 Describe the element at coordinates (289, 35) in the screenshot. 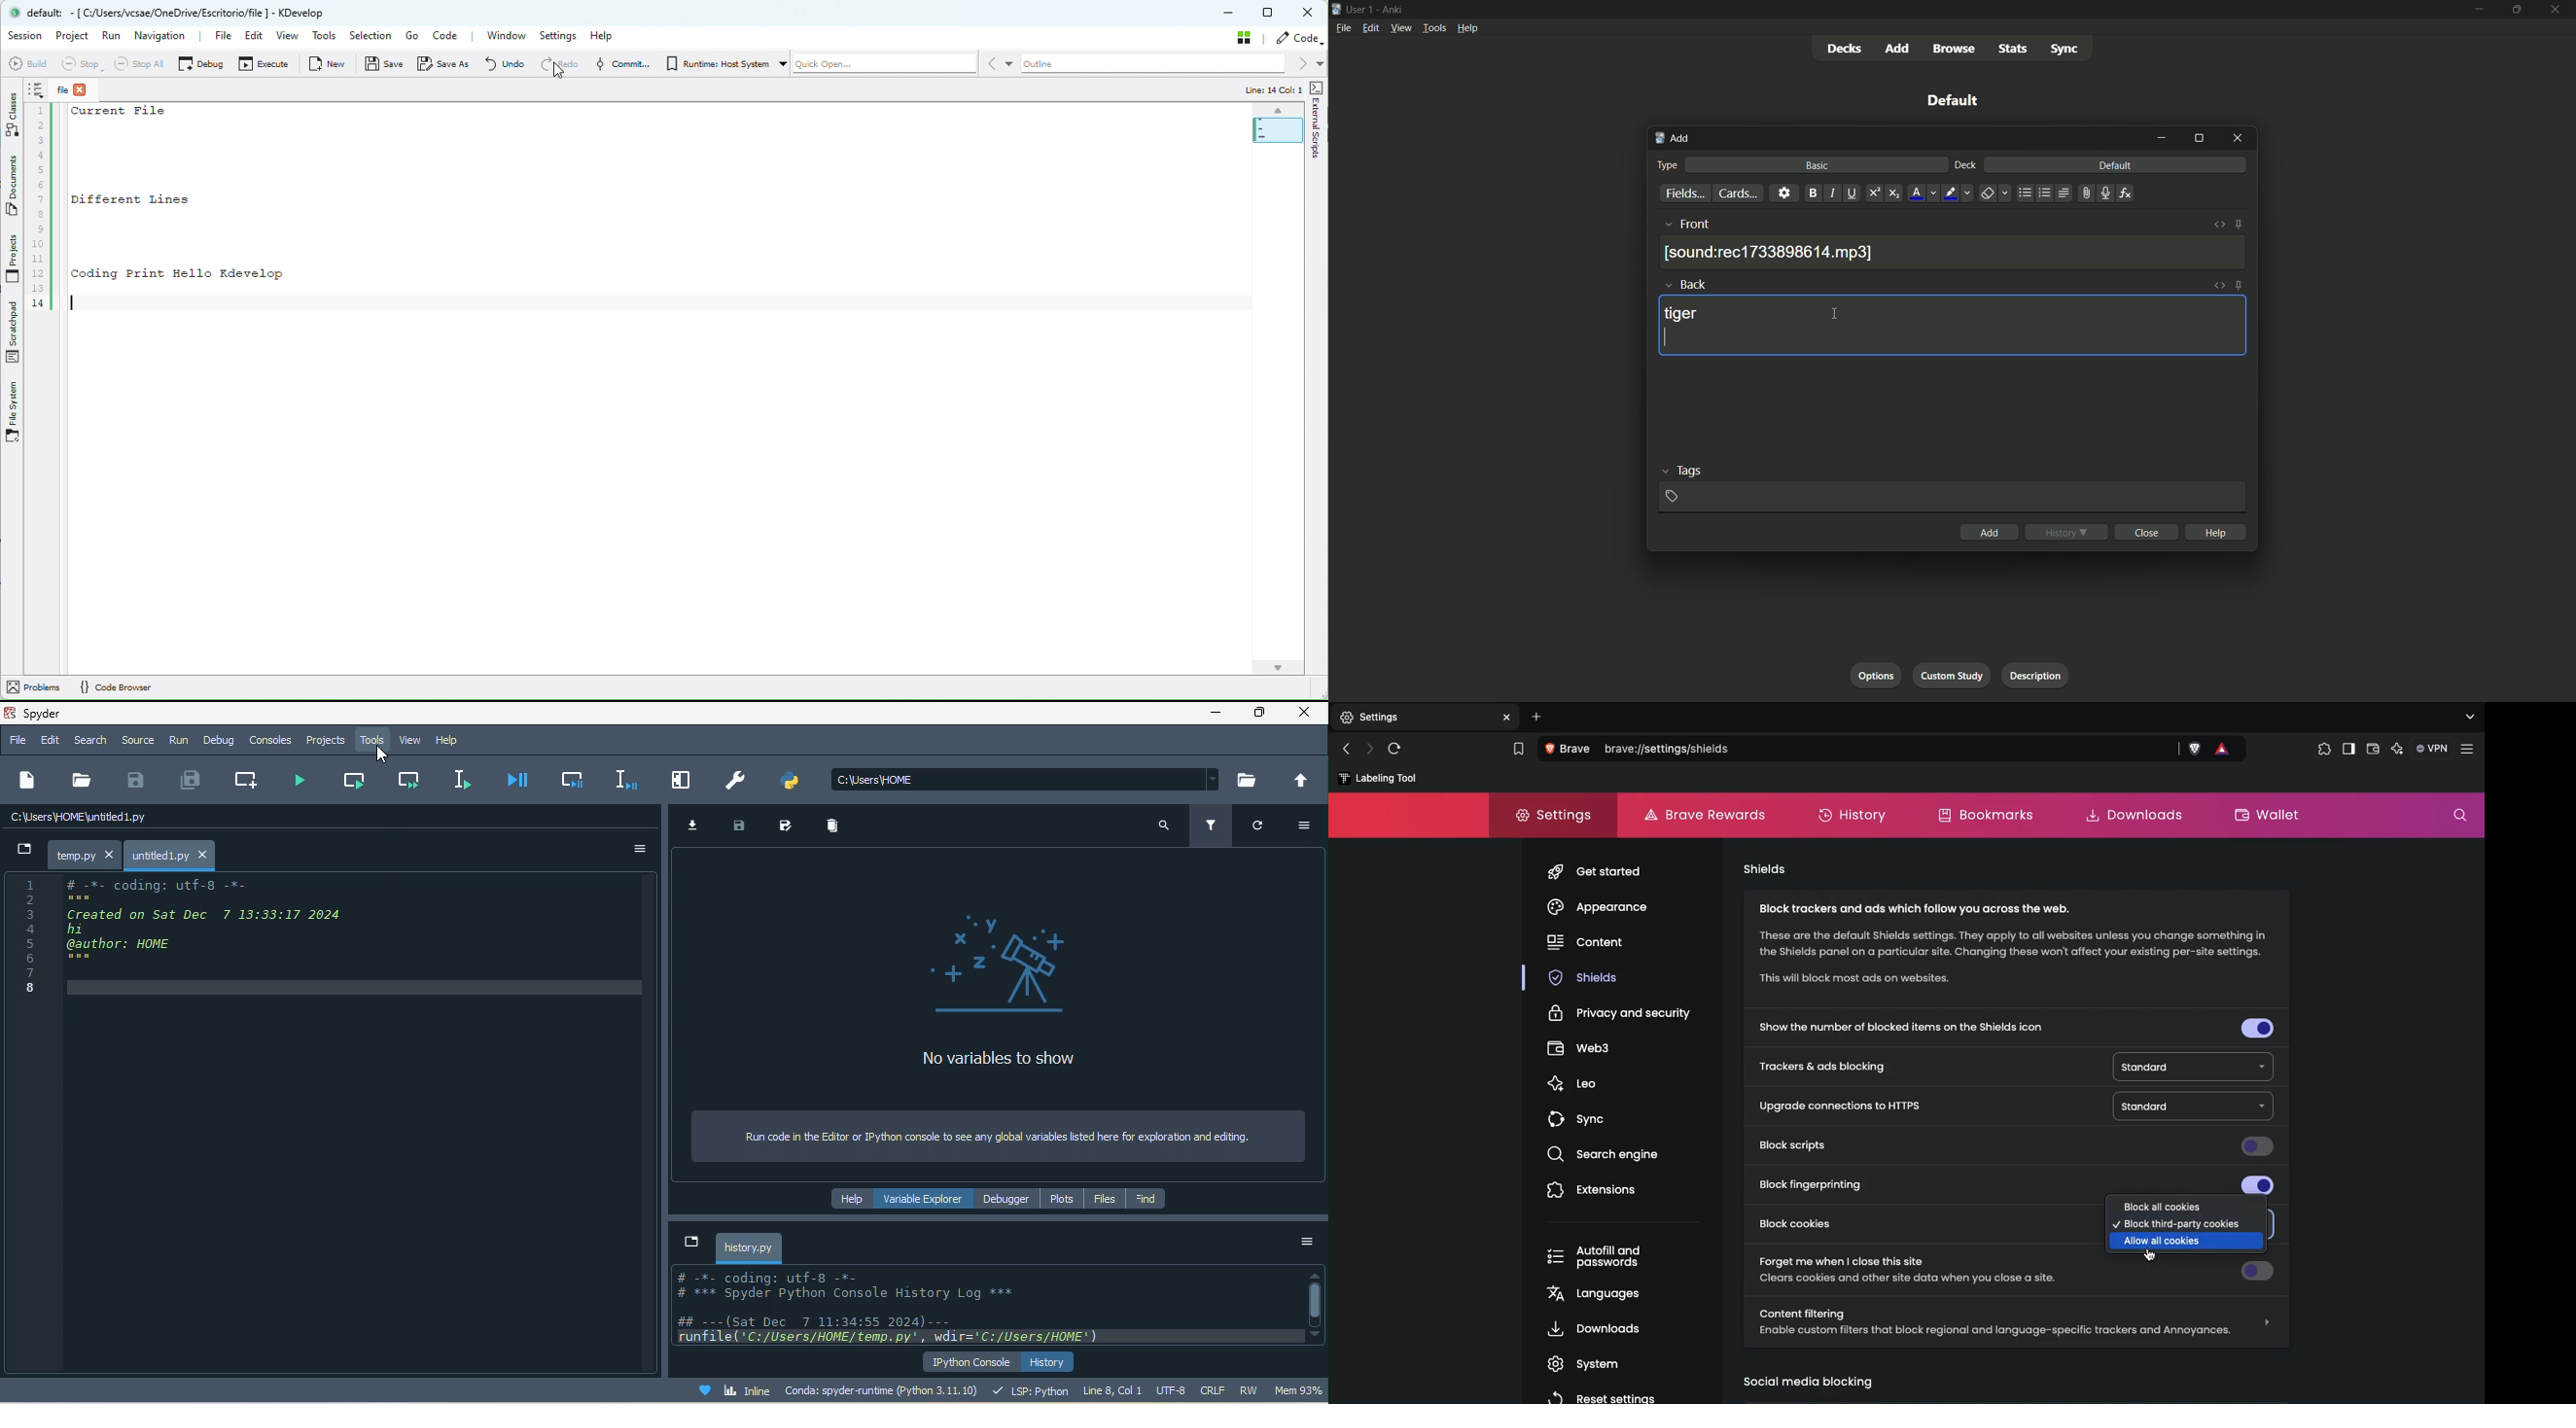

I see `View` at that location.